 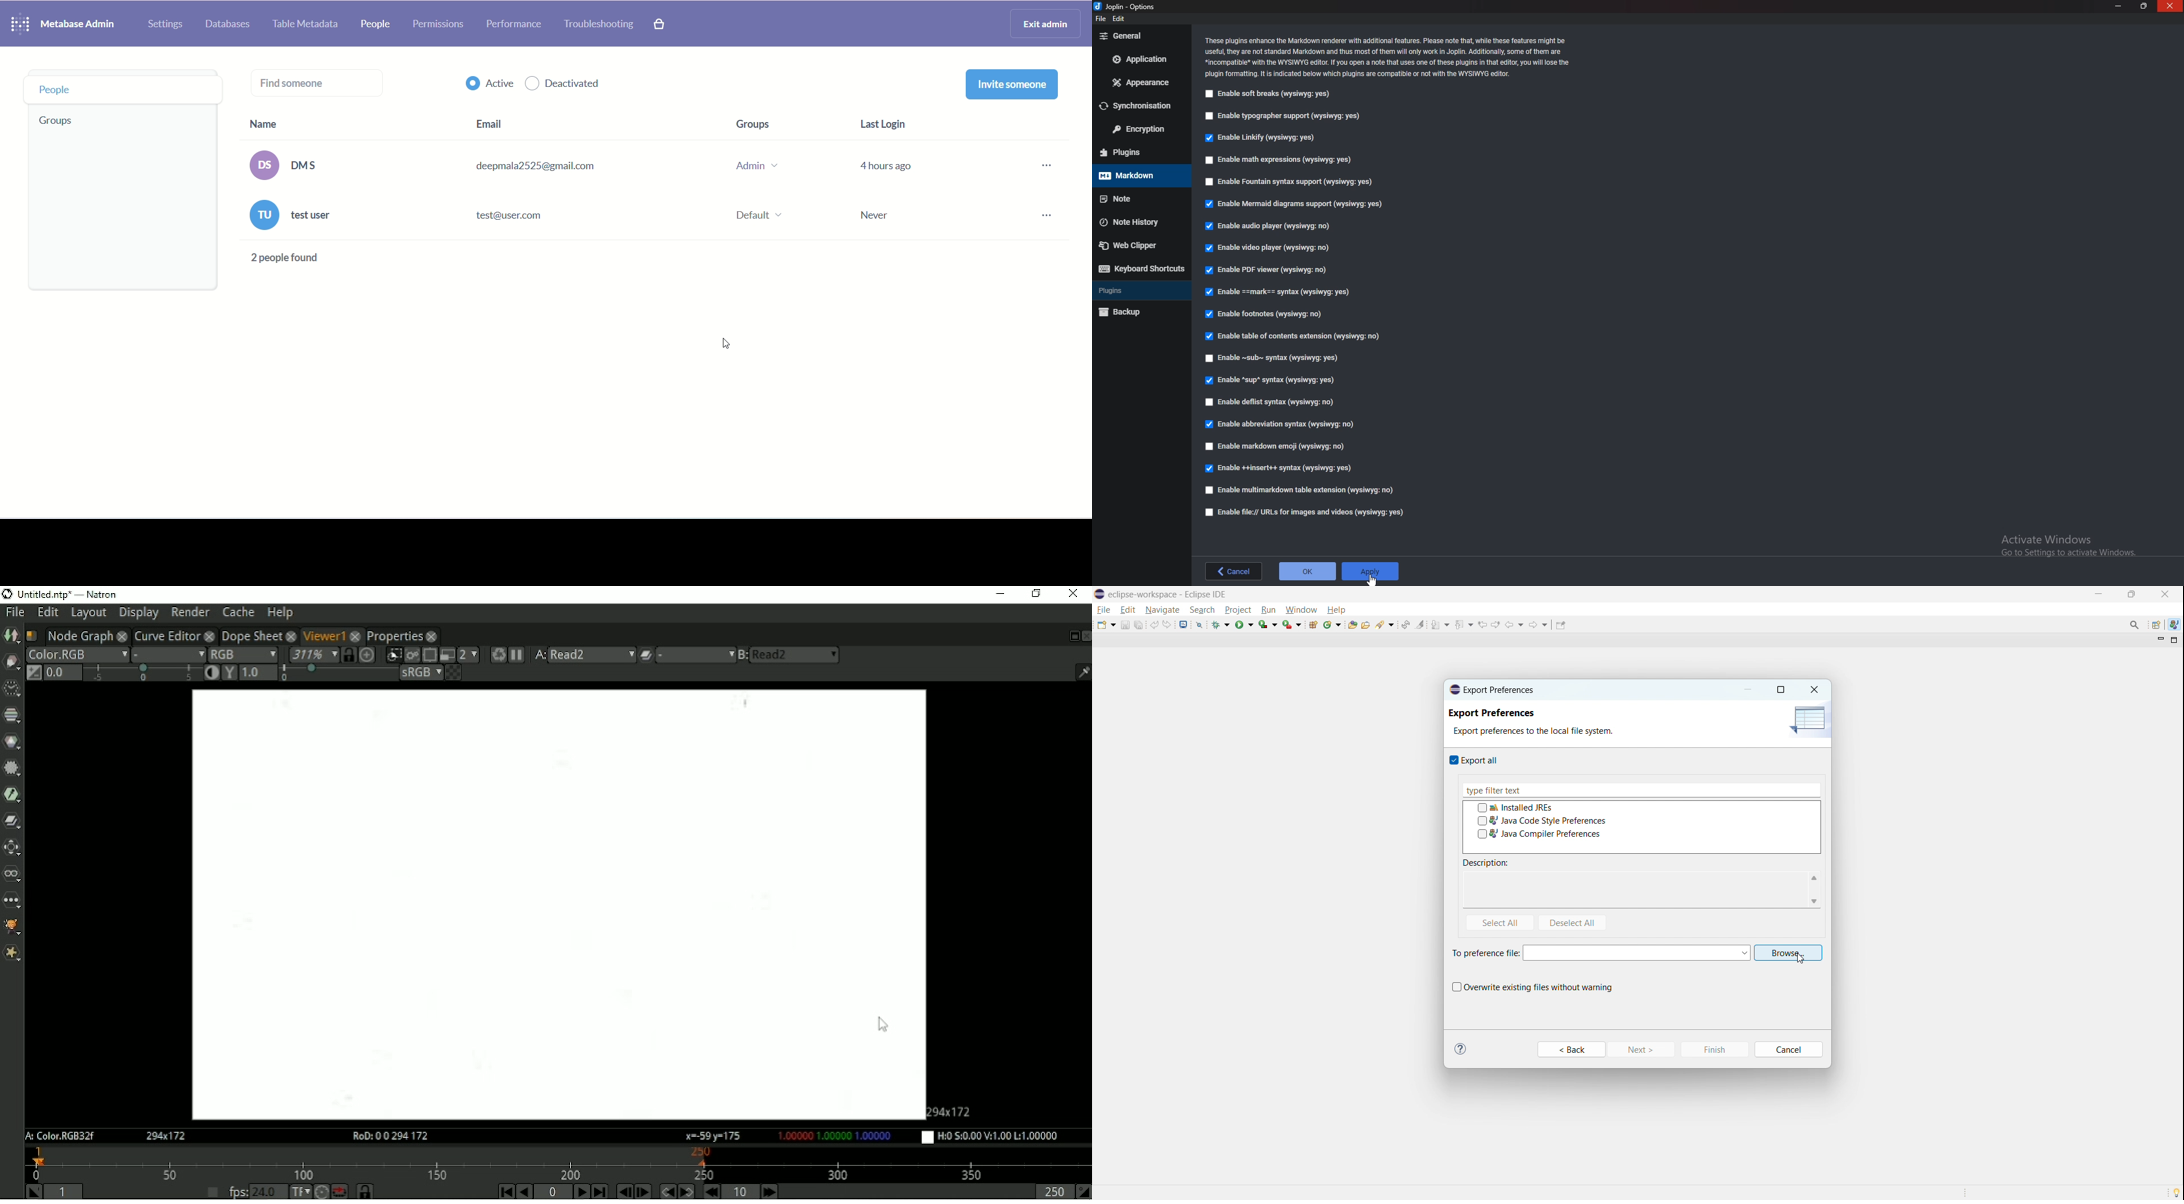 What do you see at coordinates (1545, 734) in the screenshot?
I see `Export preferences to the local file system` at bounding box center [1545, 734].